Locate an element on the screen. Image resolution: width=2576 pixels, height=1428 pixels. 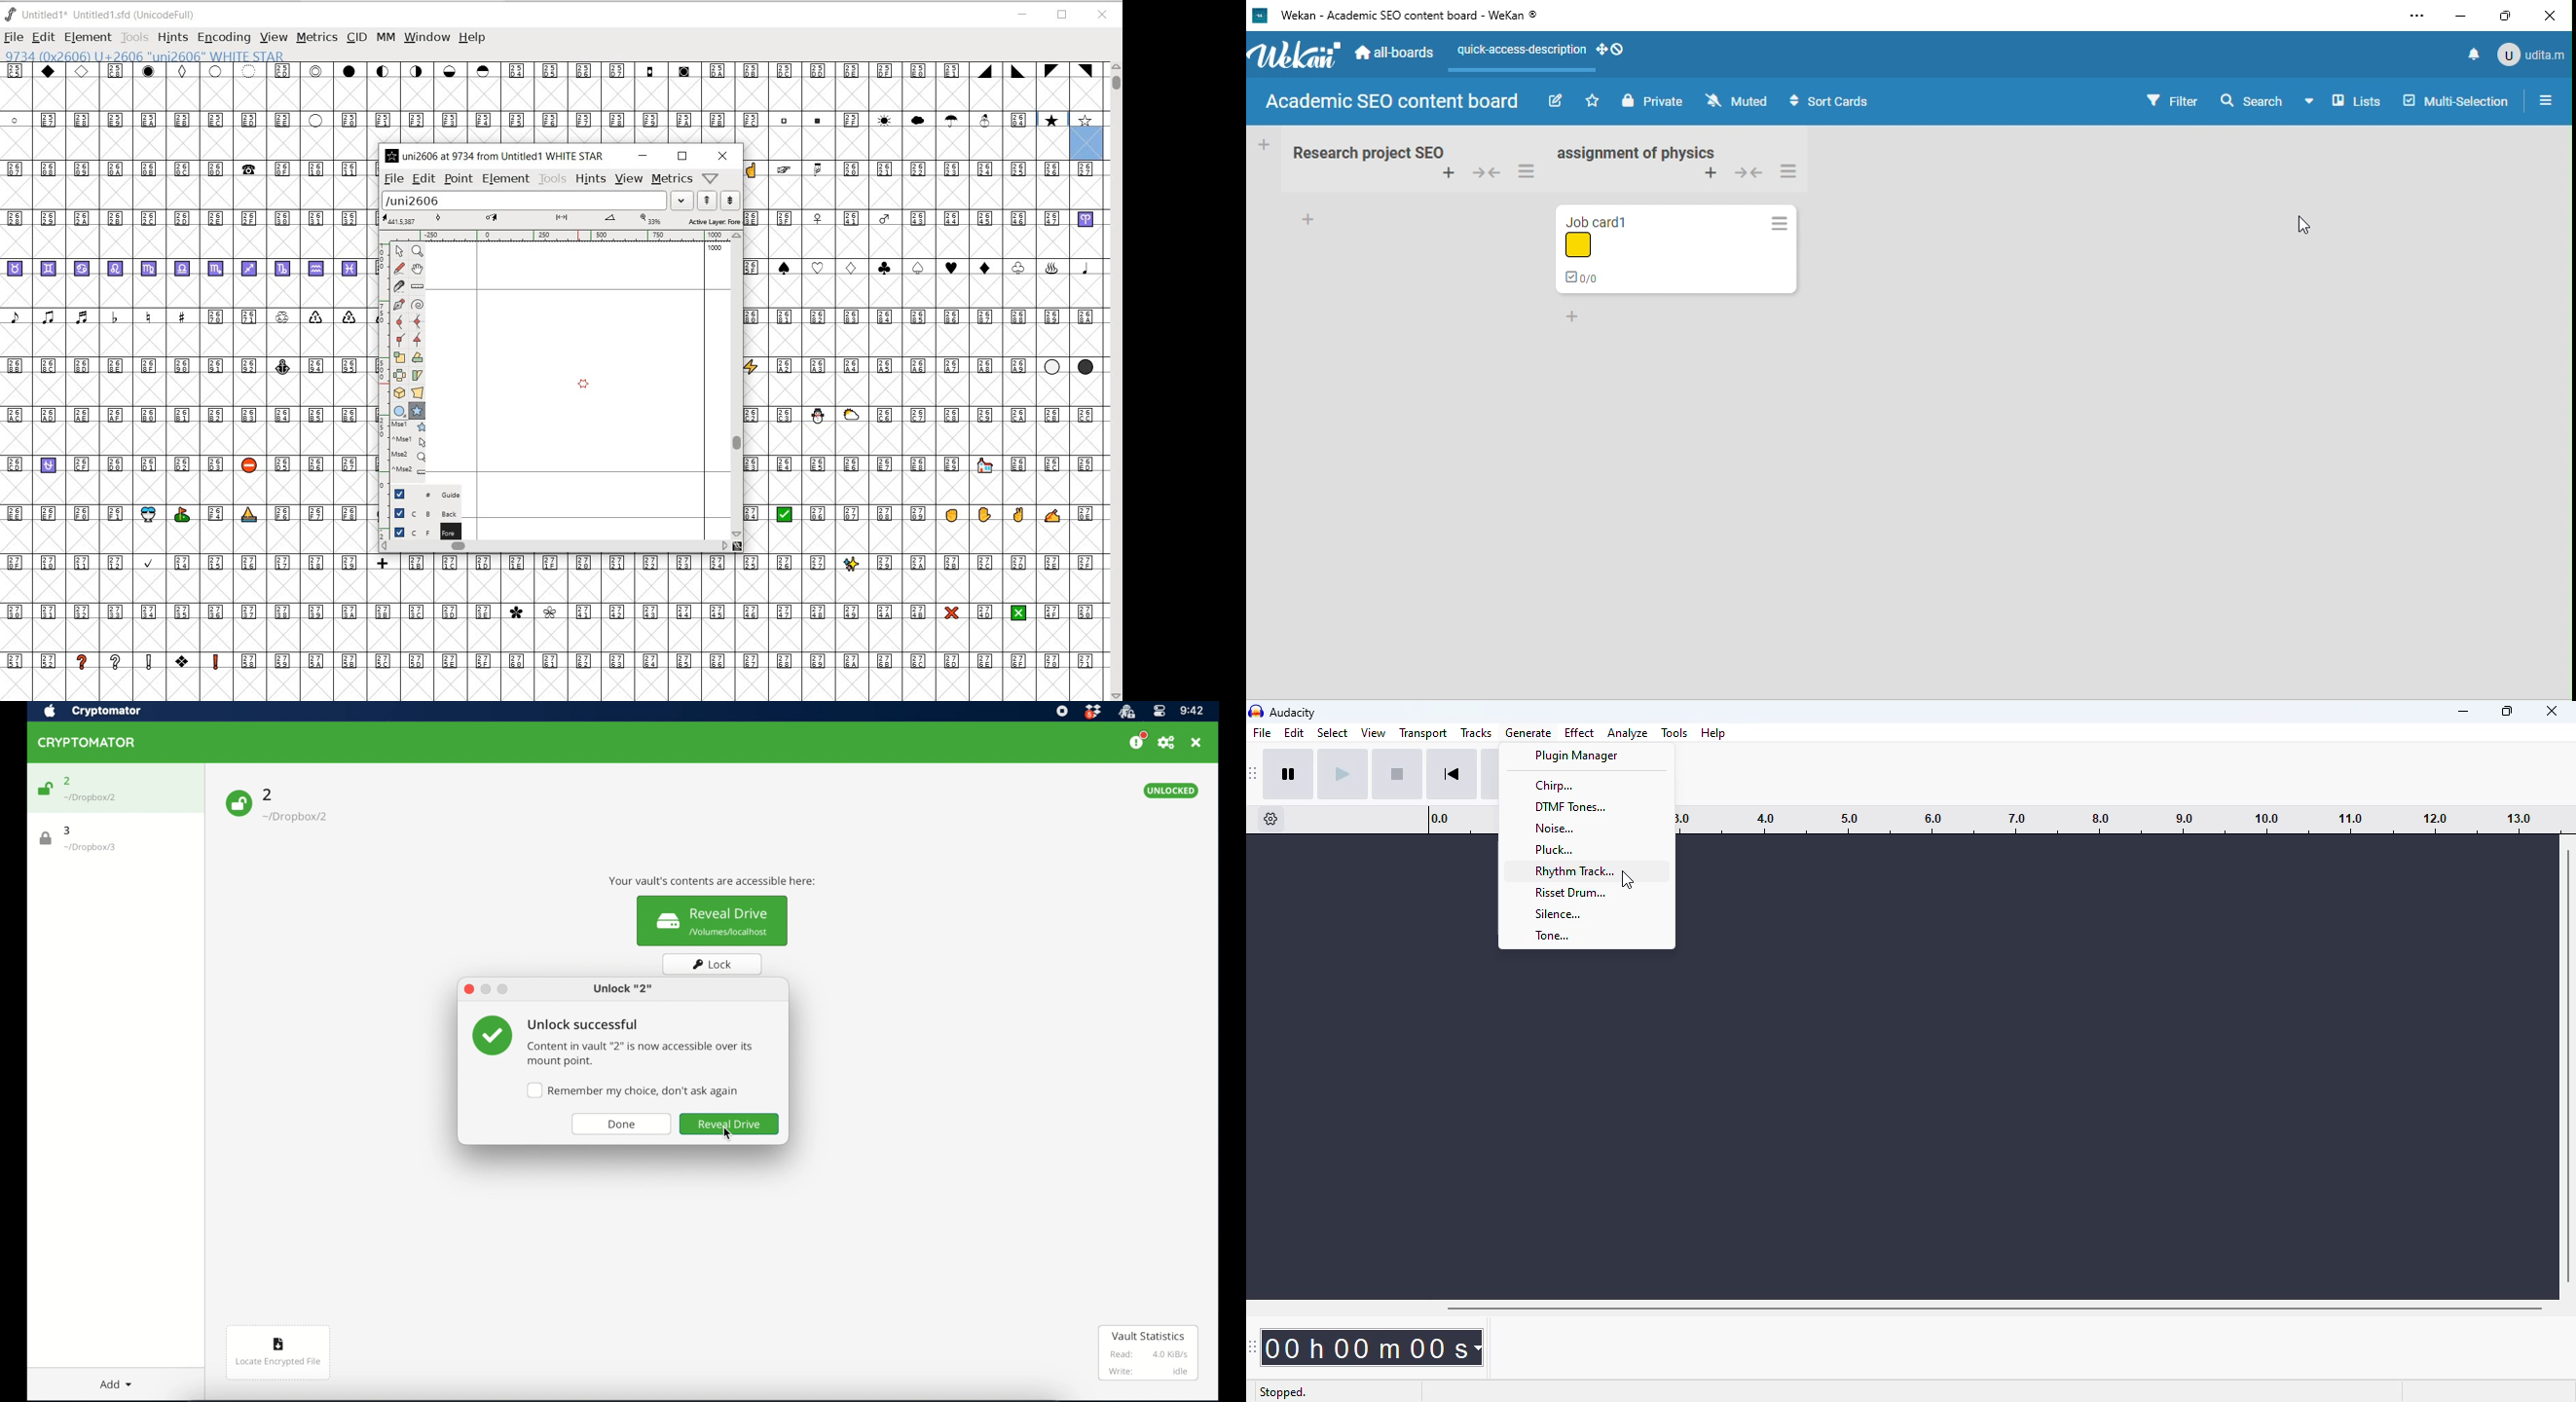
RESTORE is located at coordinates (683, 156).